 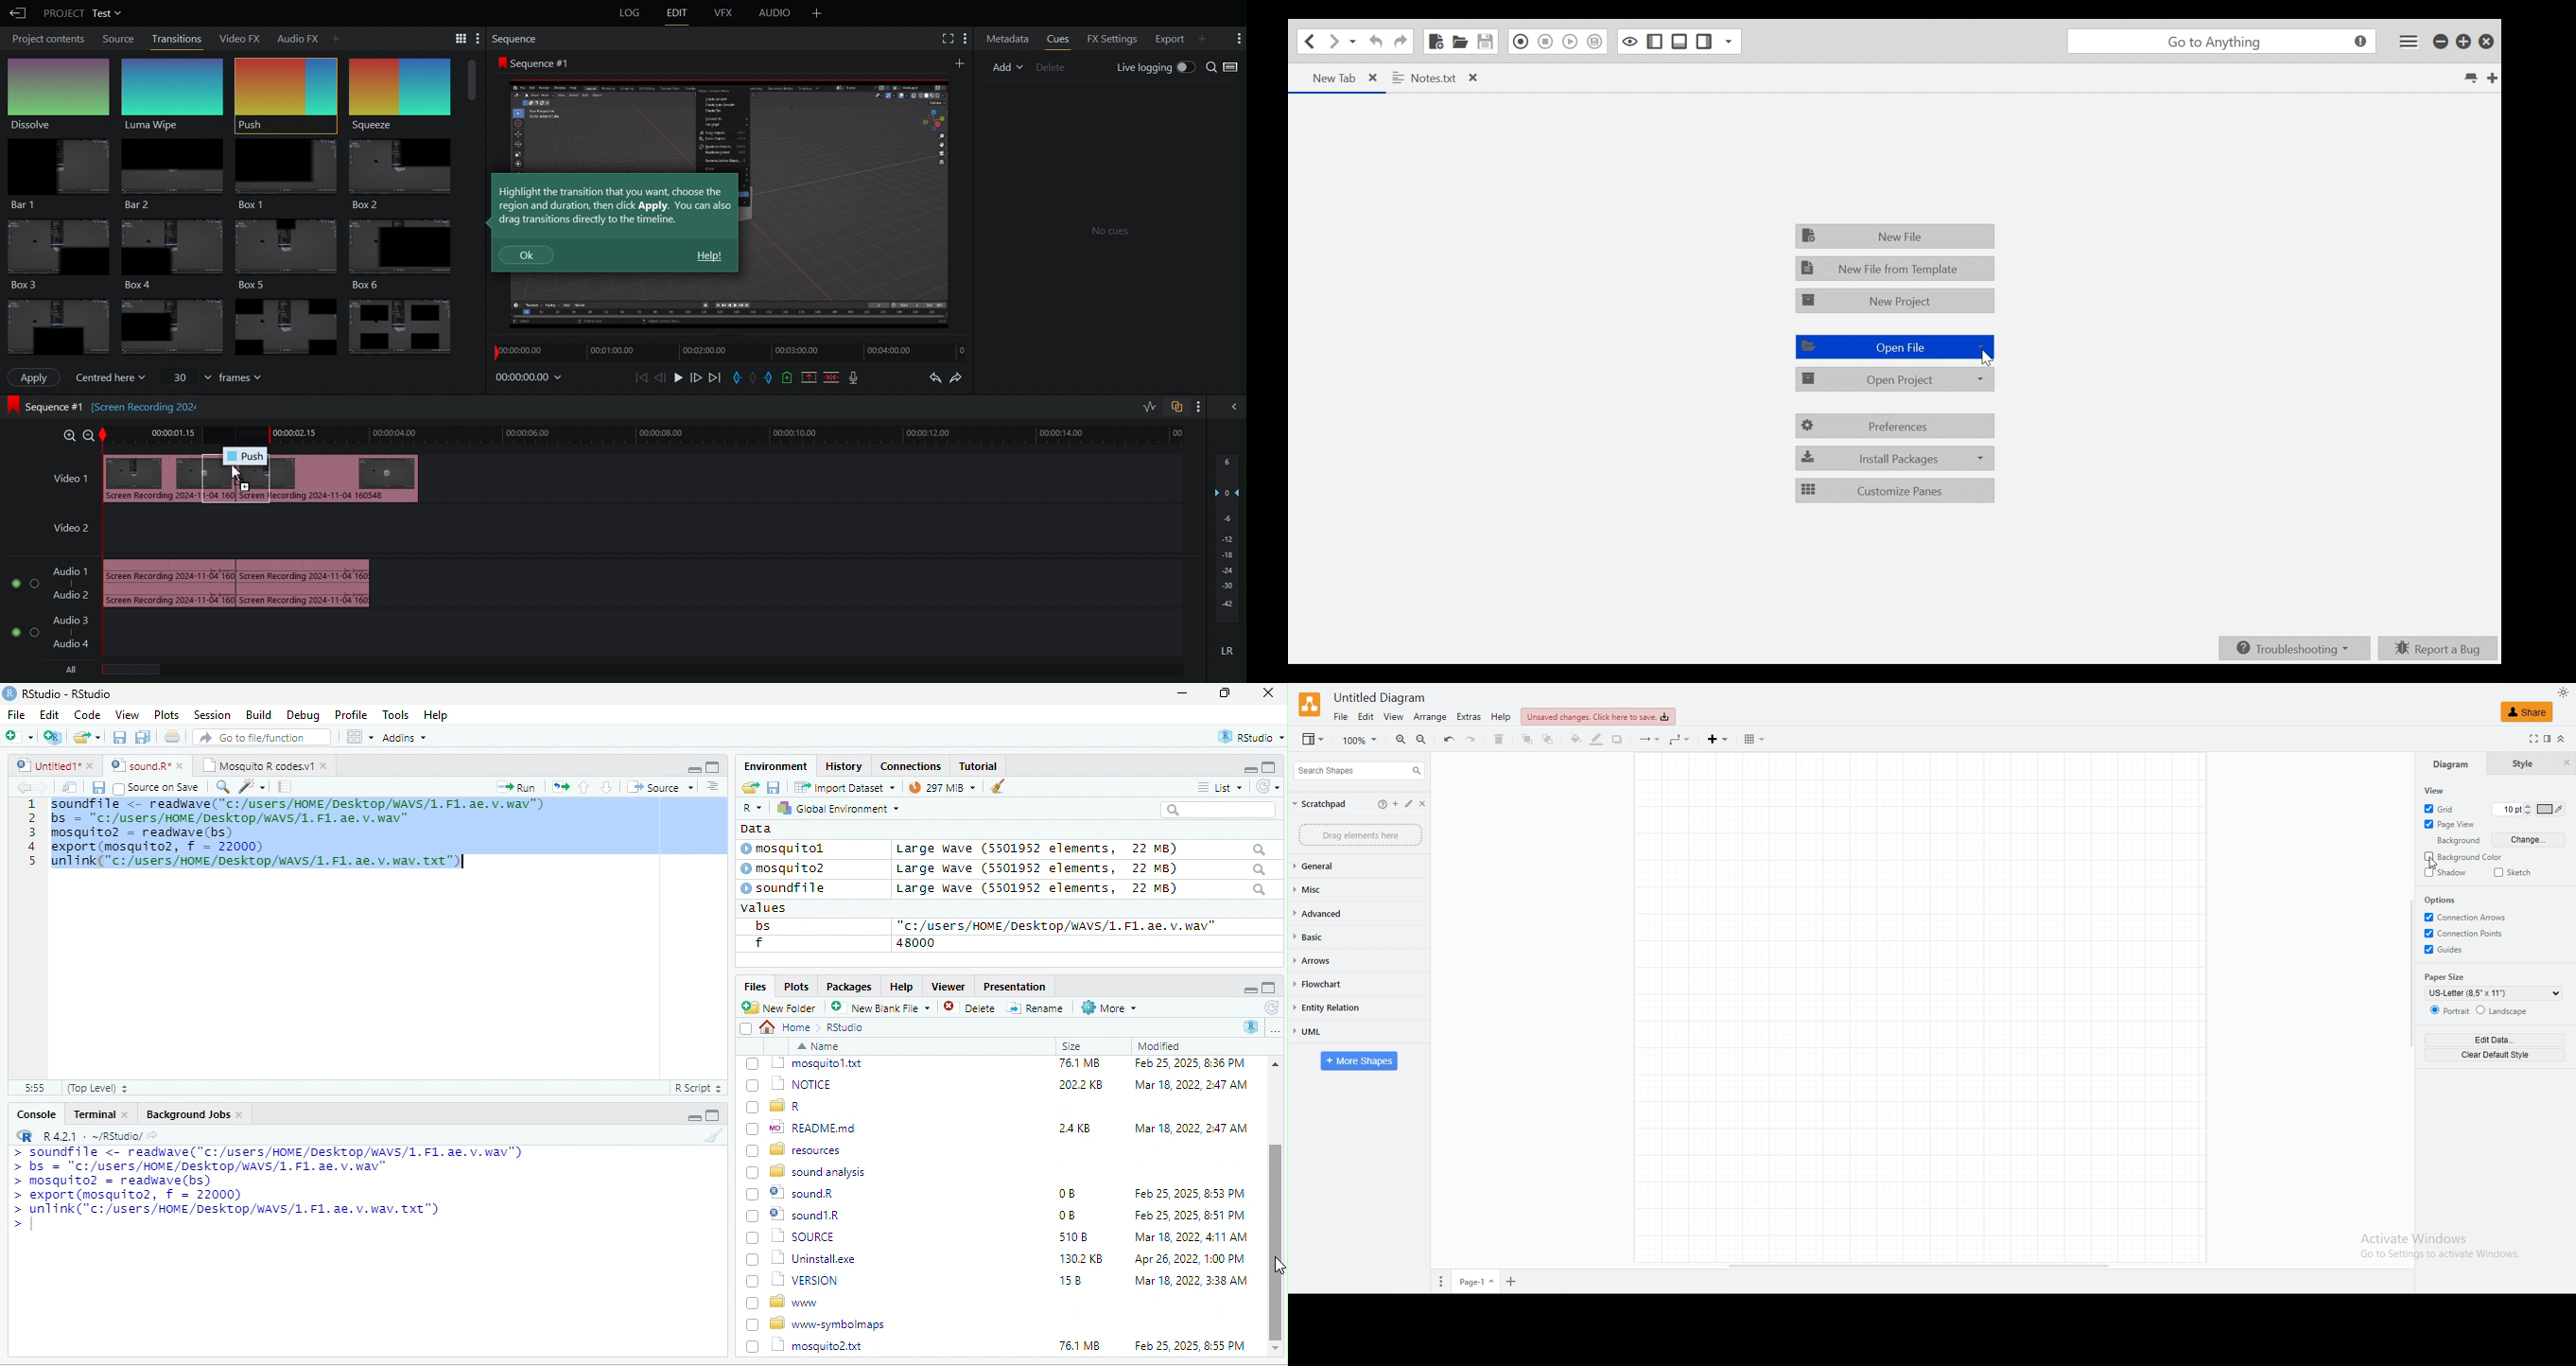 I want to click on Ld bin, so click(x=780, y=1109).